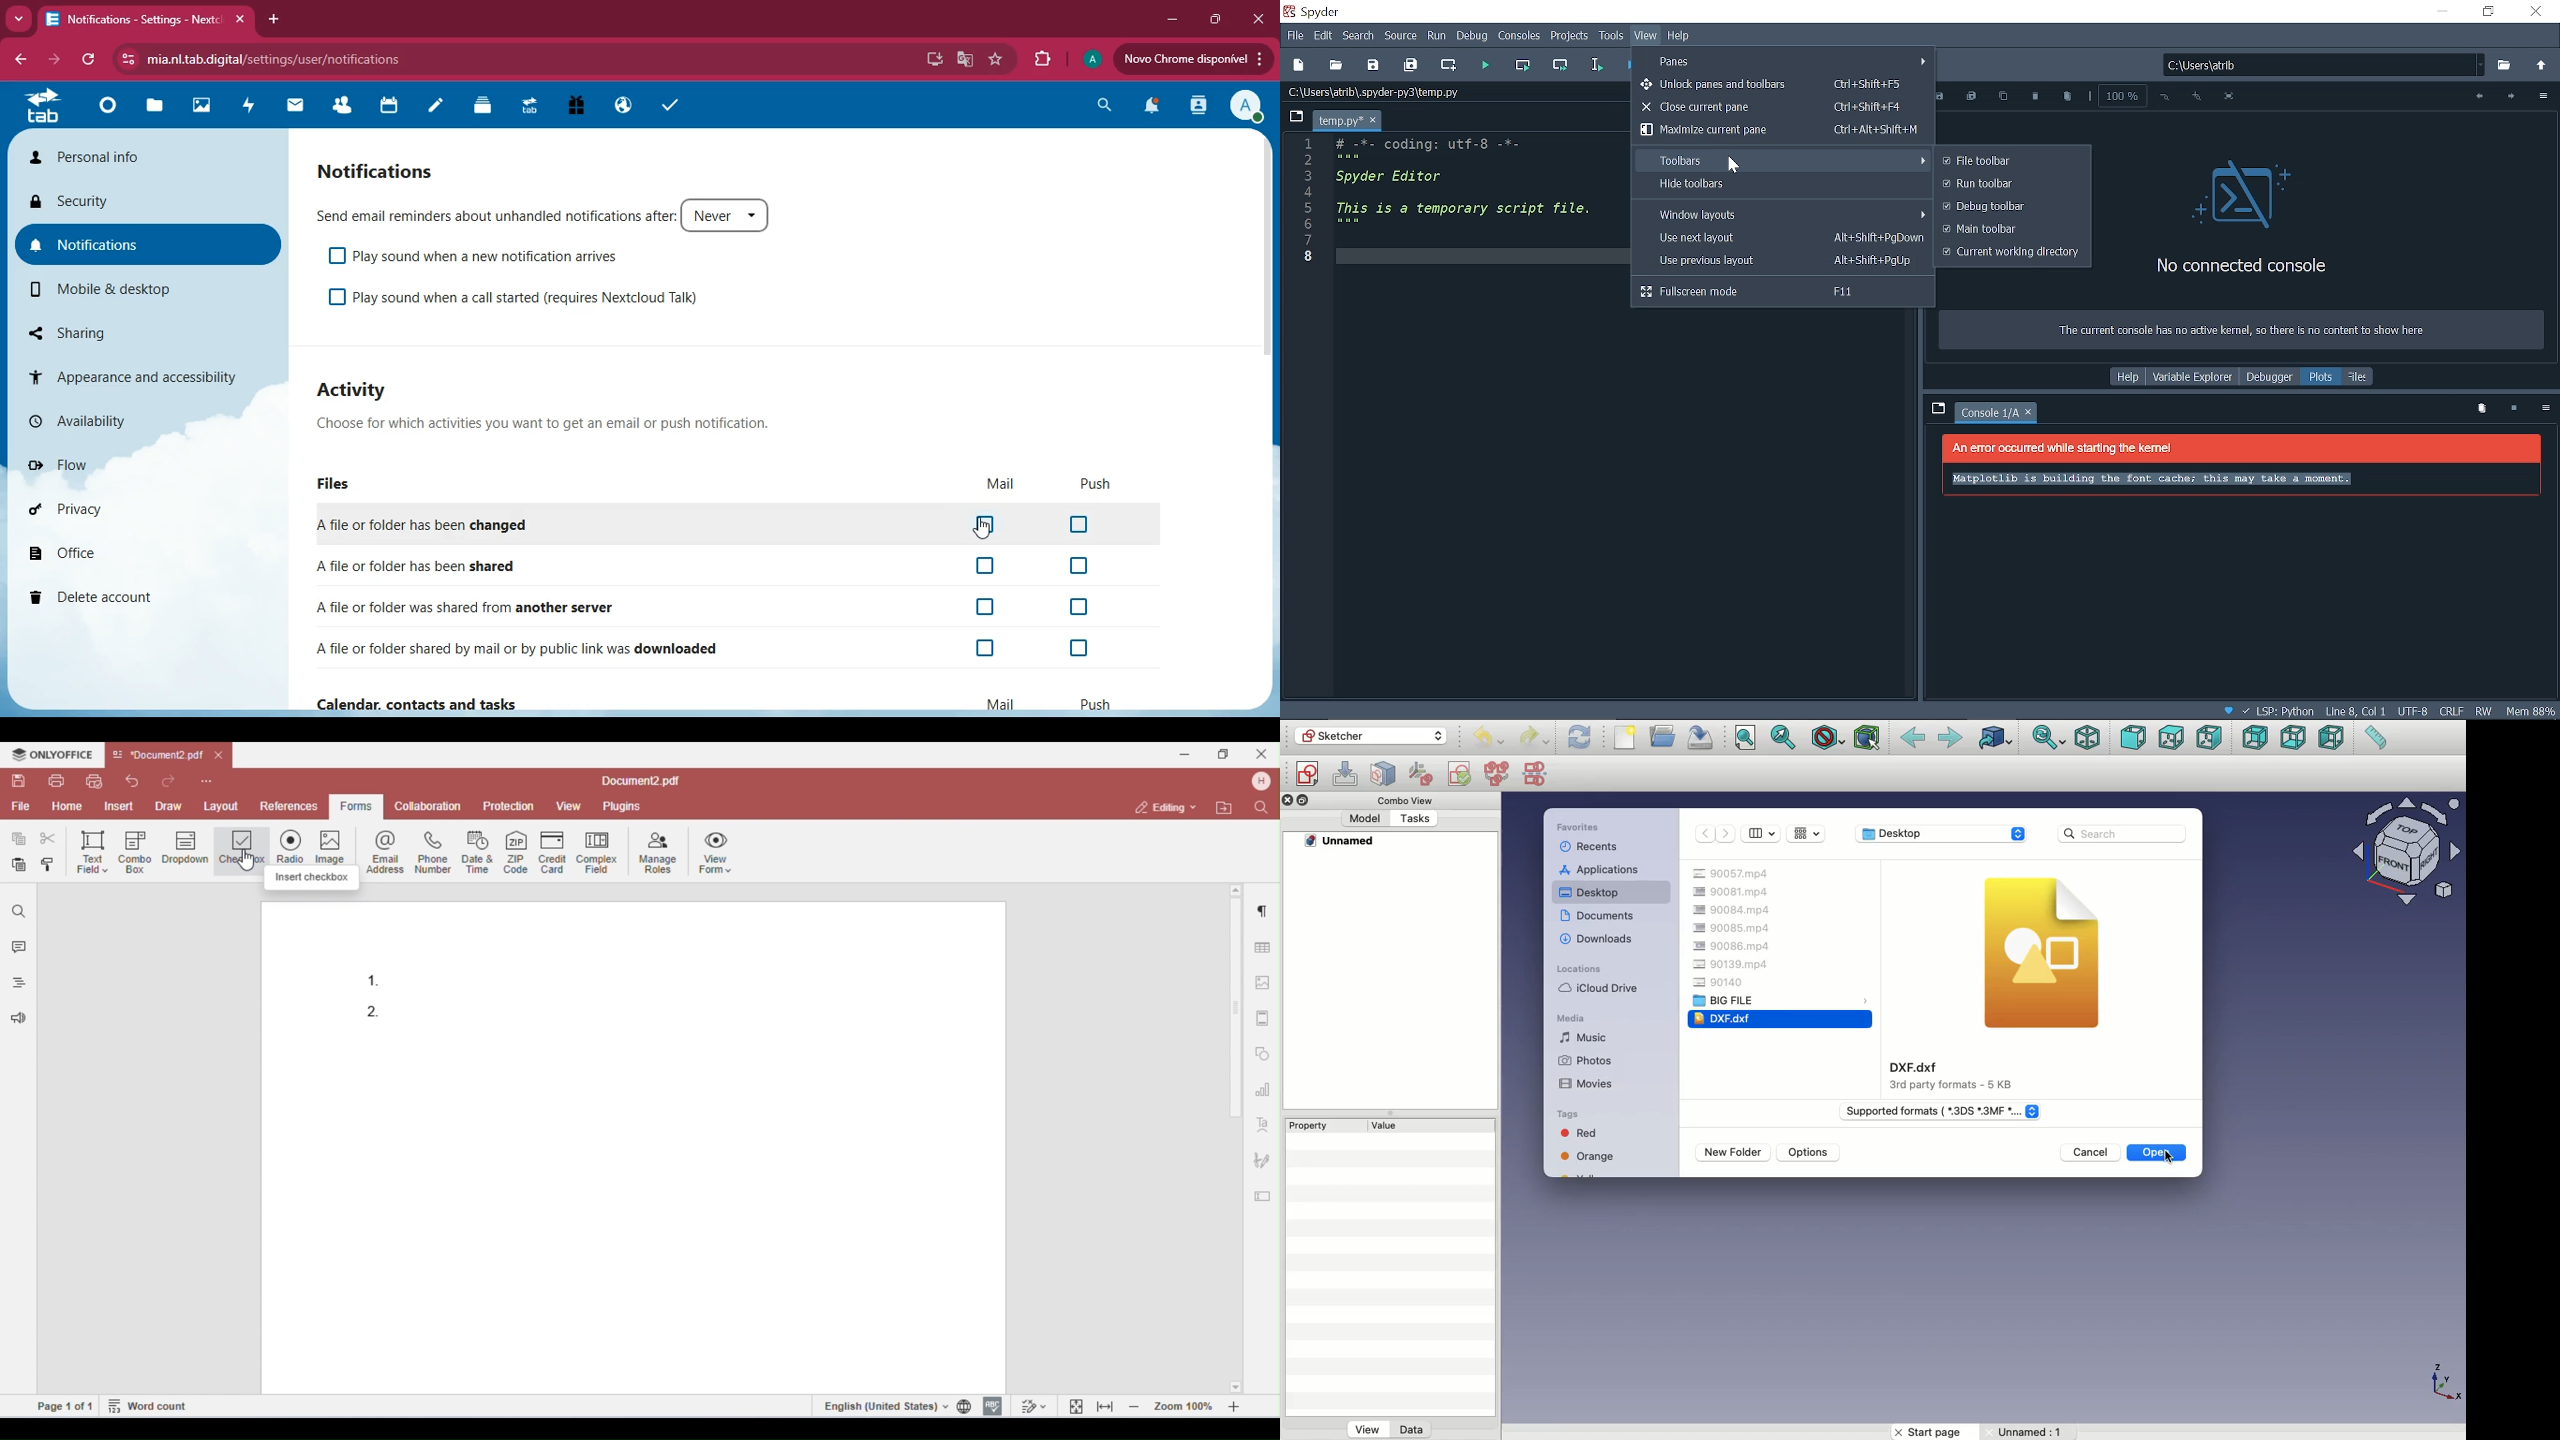 This screenshot has width=2576, height=1456. What do you see at coordinates (1779, 130) in the screenshot?
I see `Maximize current pane` at bounding box center [1779, 130].